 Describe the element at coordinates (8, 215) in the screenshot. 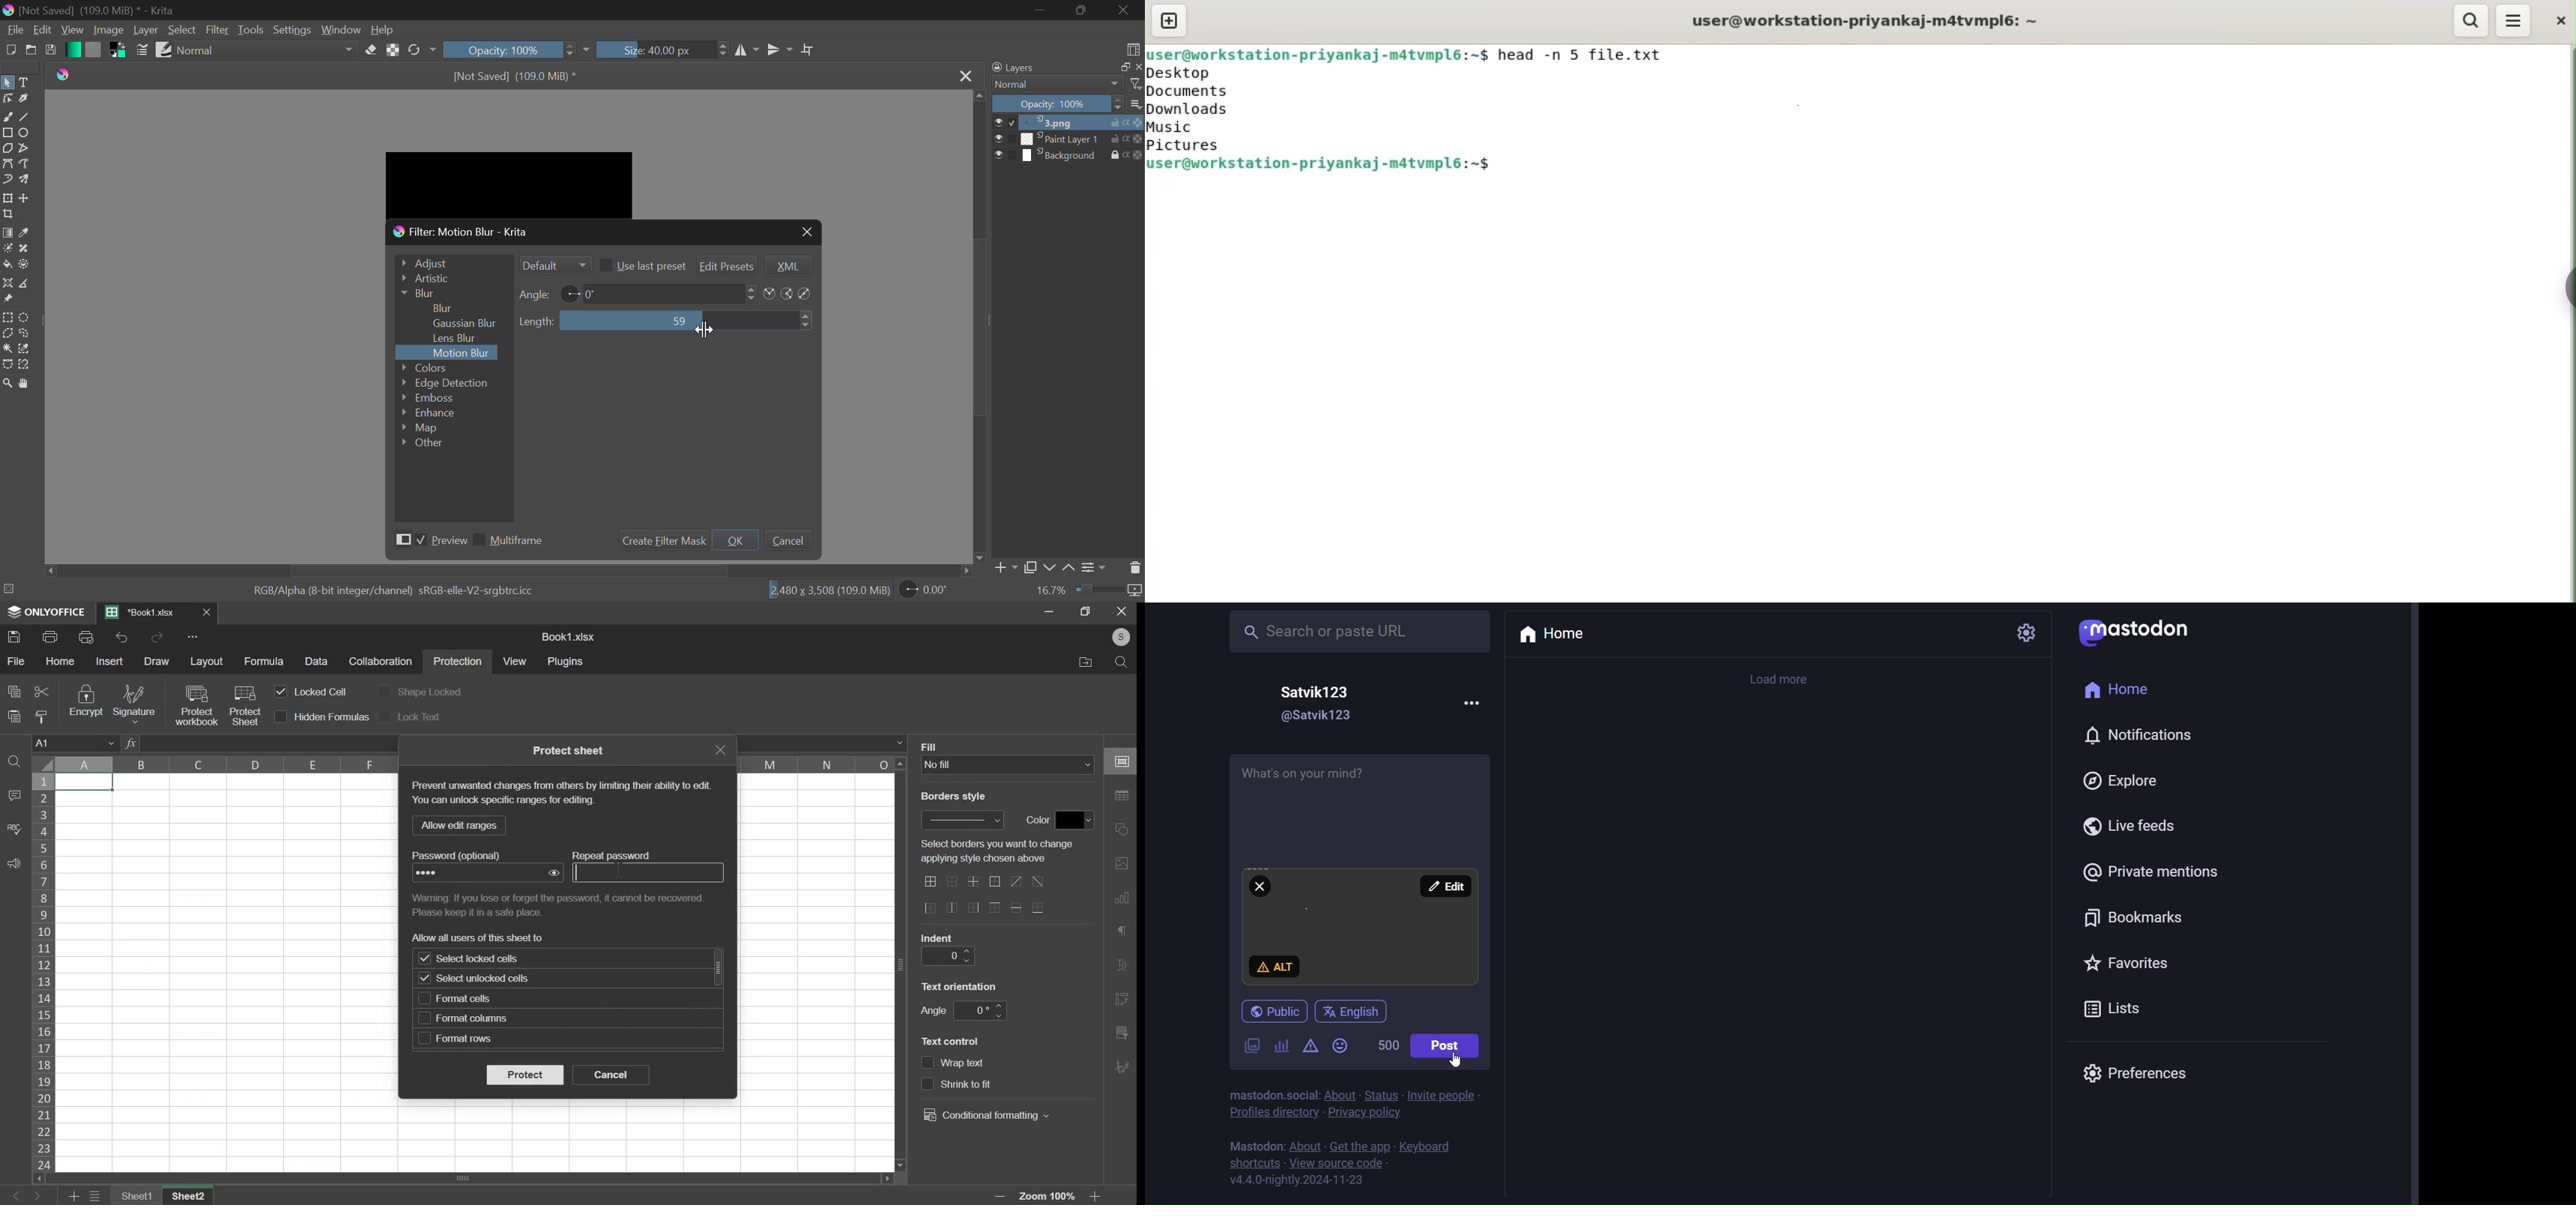

I see `Crop` at that location.